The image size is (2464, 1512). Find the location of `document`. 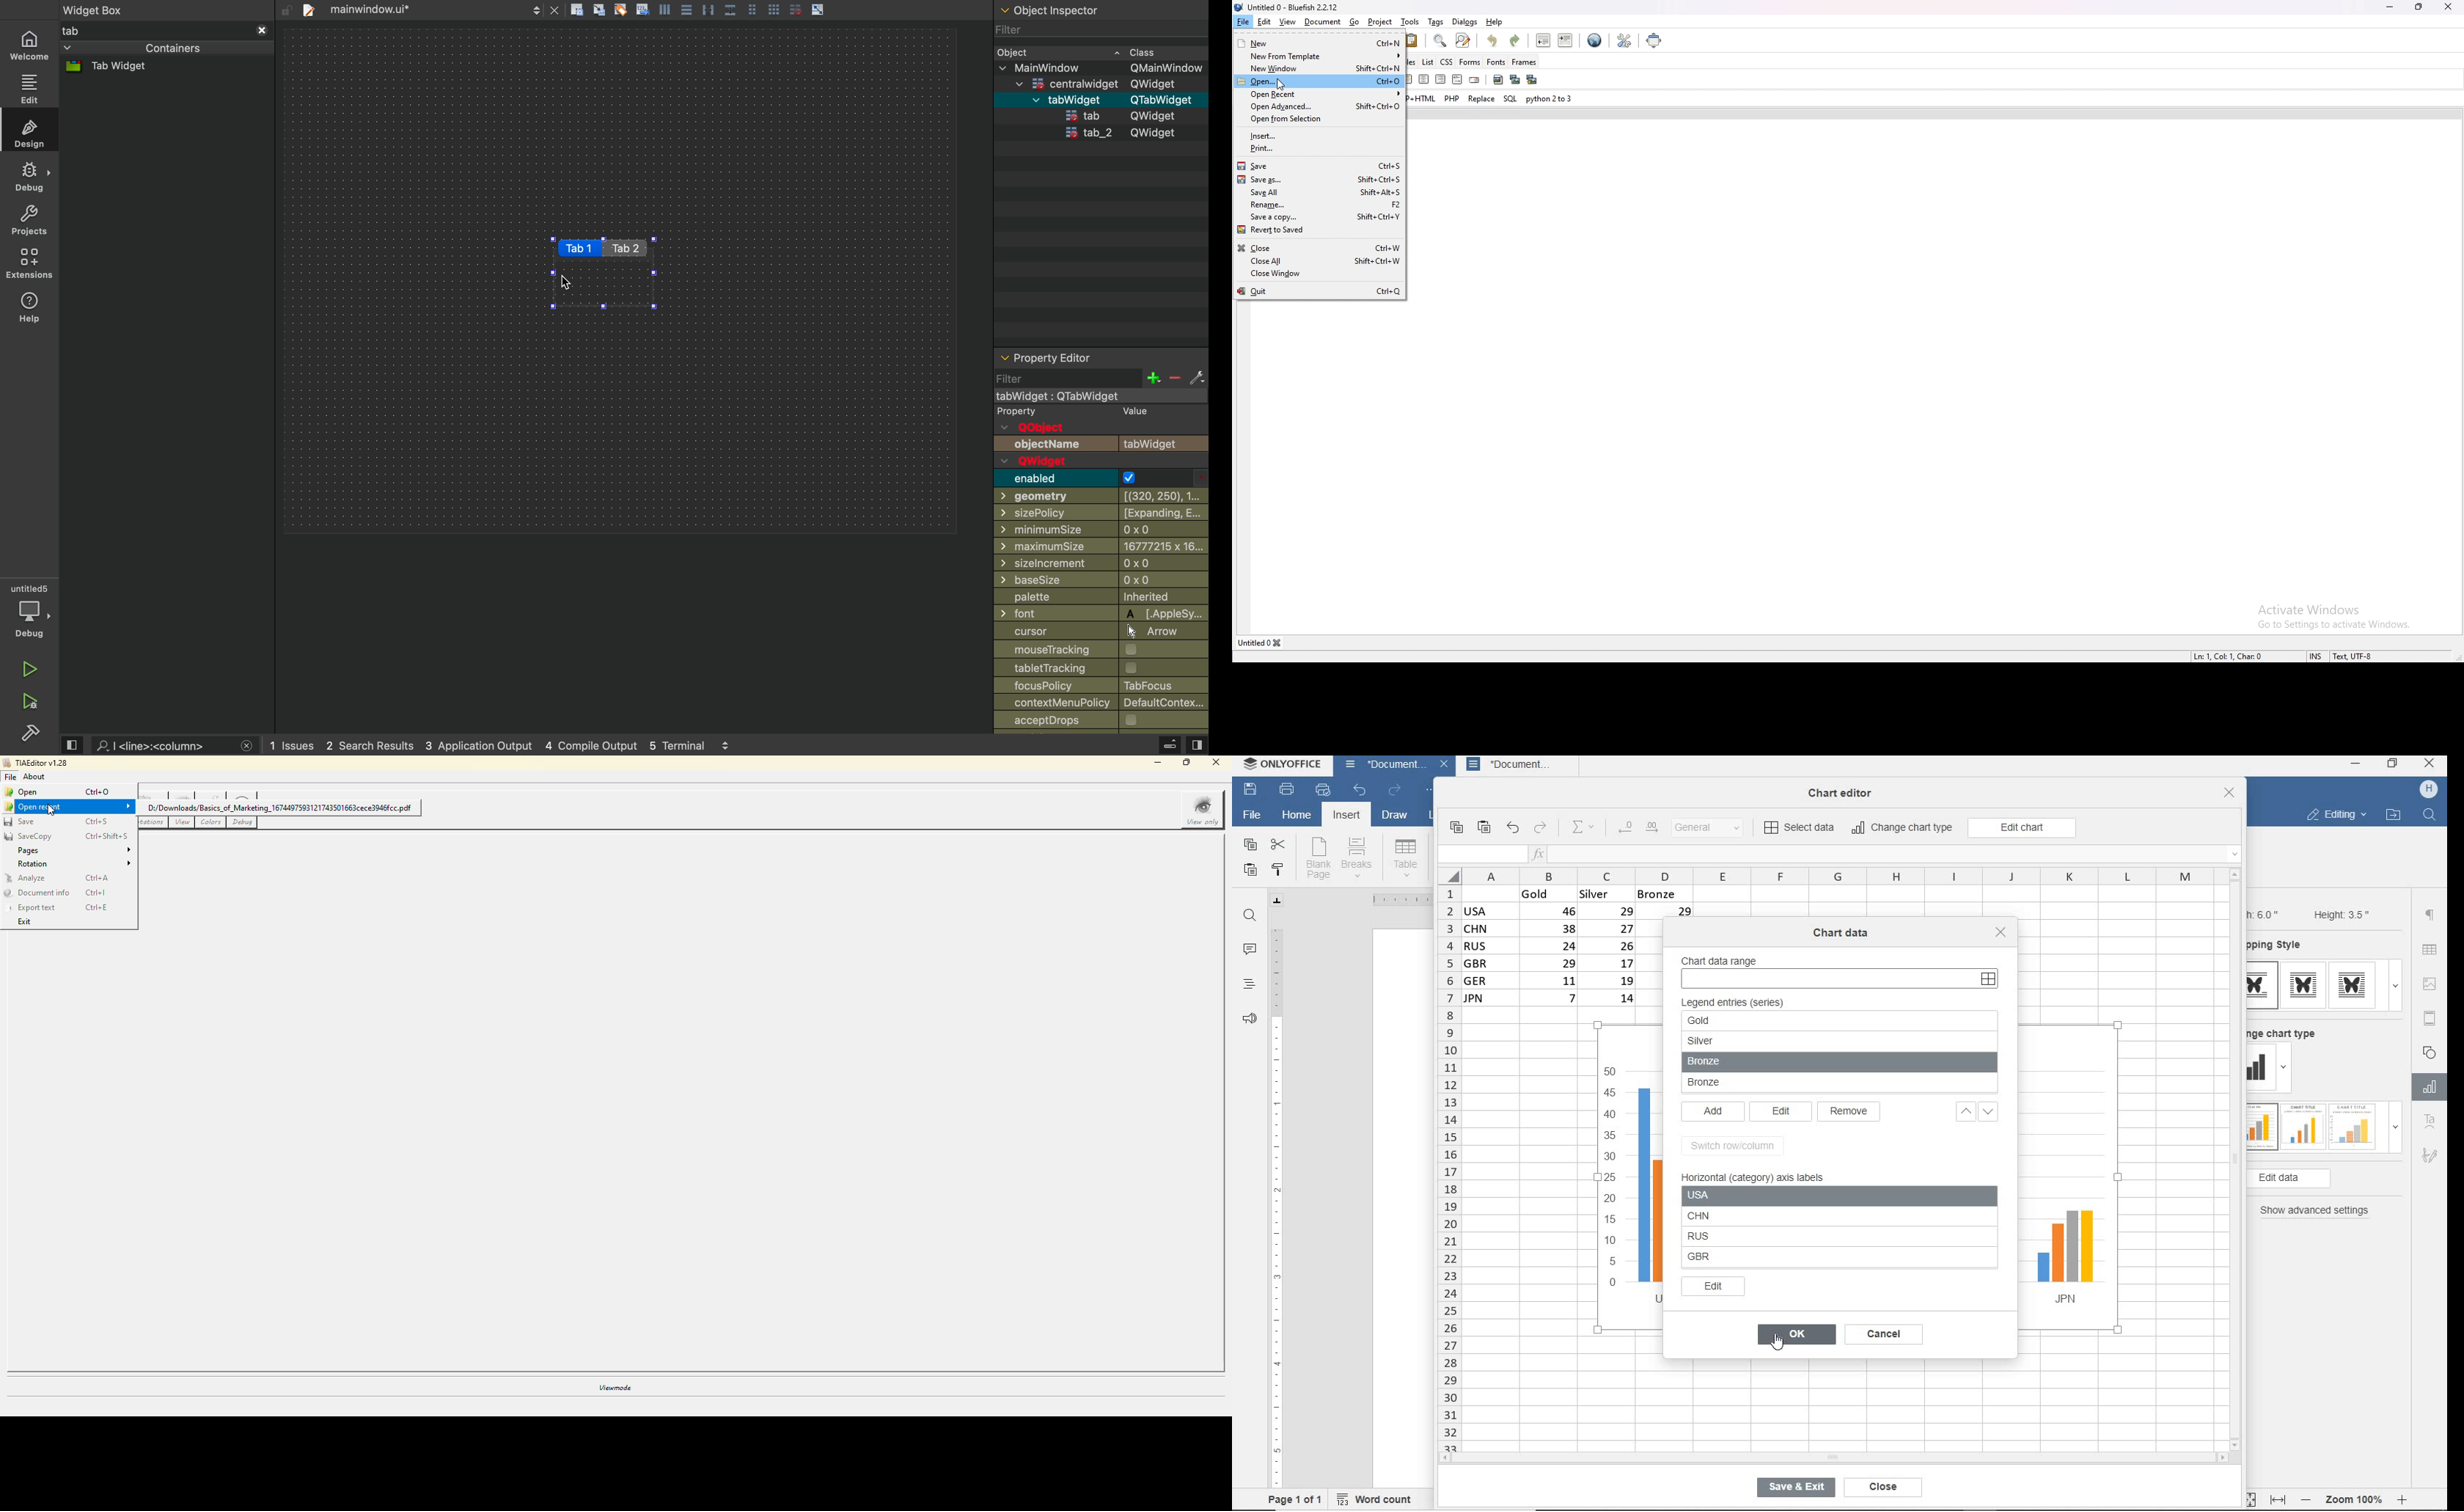

document is located at coordinates (1323, 22).